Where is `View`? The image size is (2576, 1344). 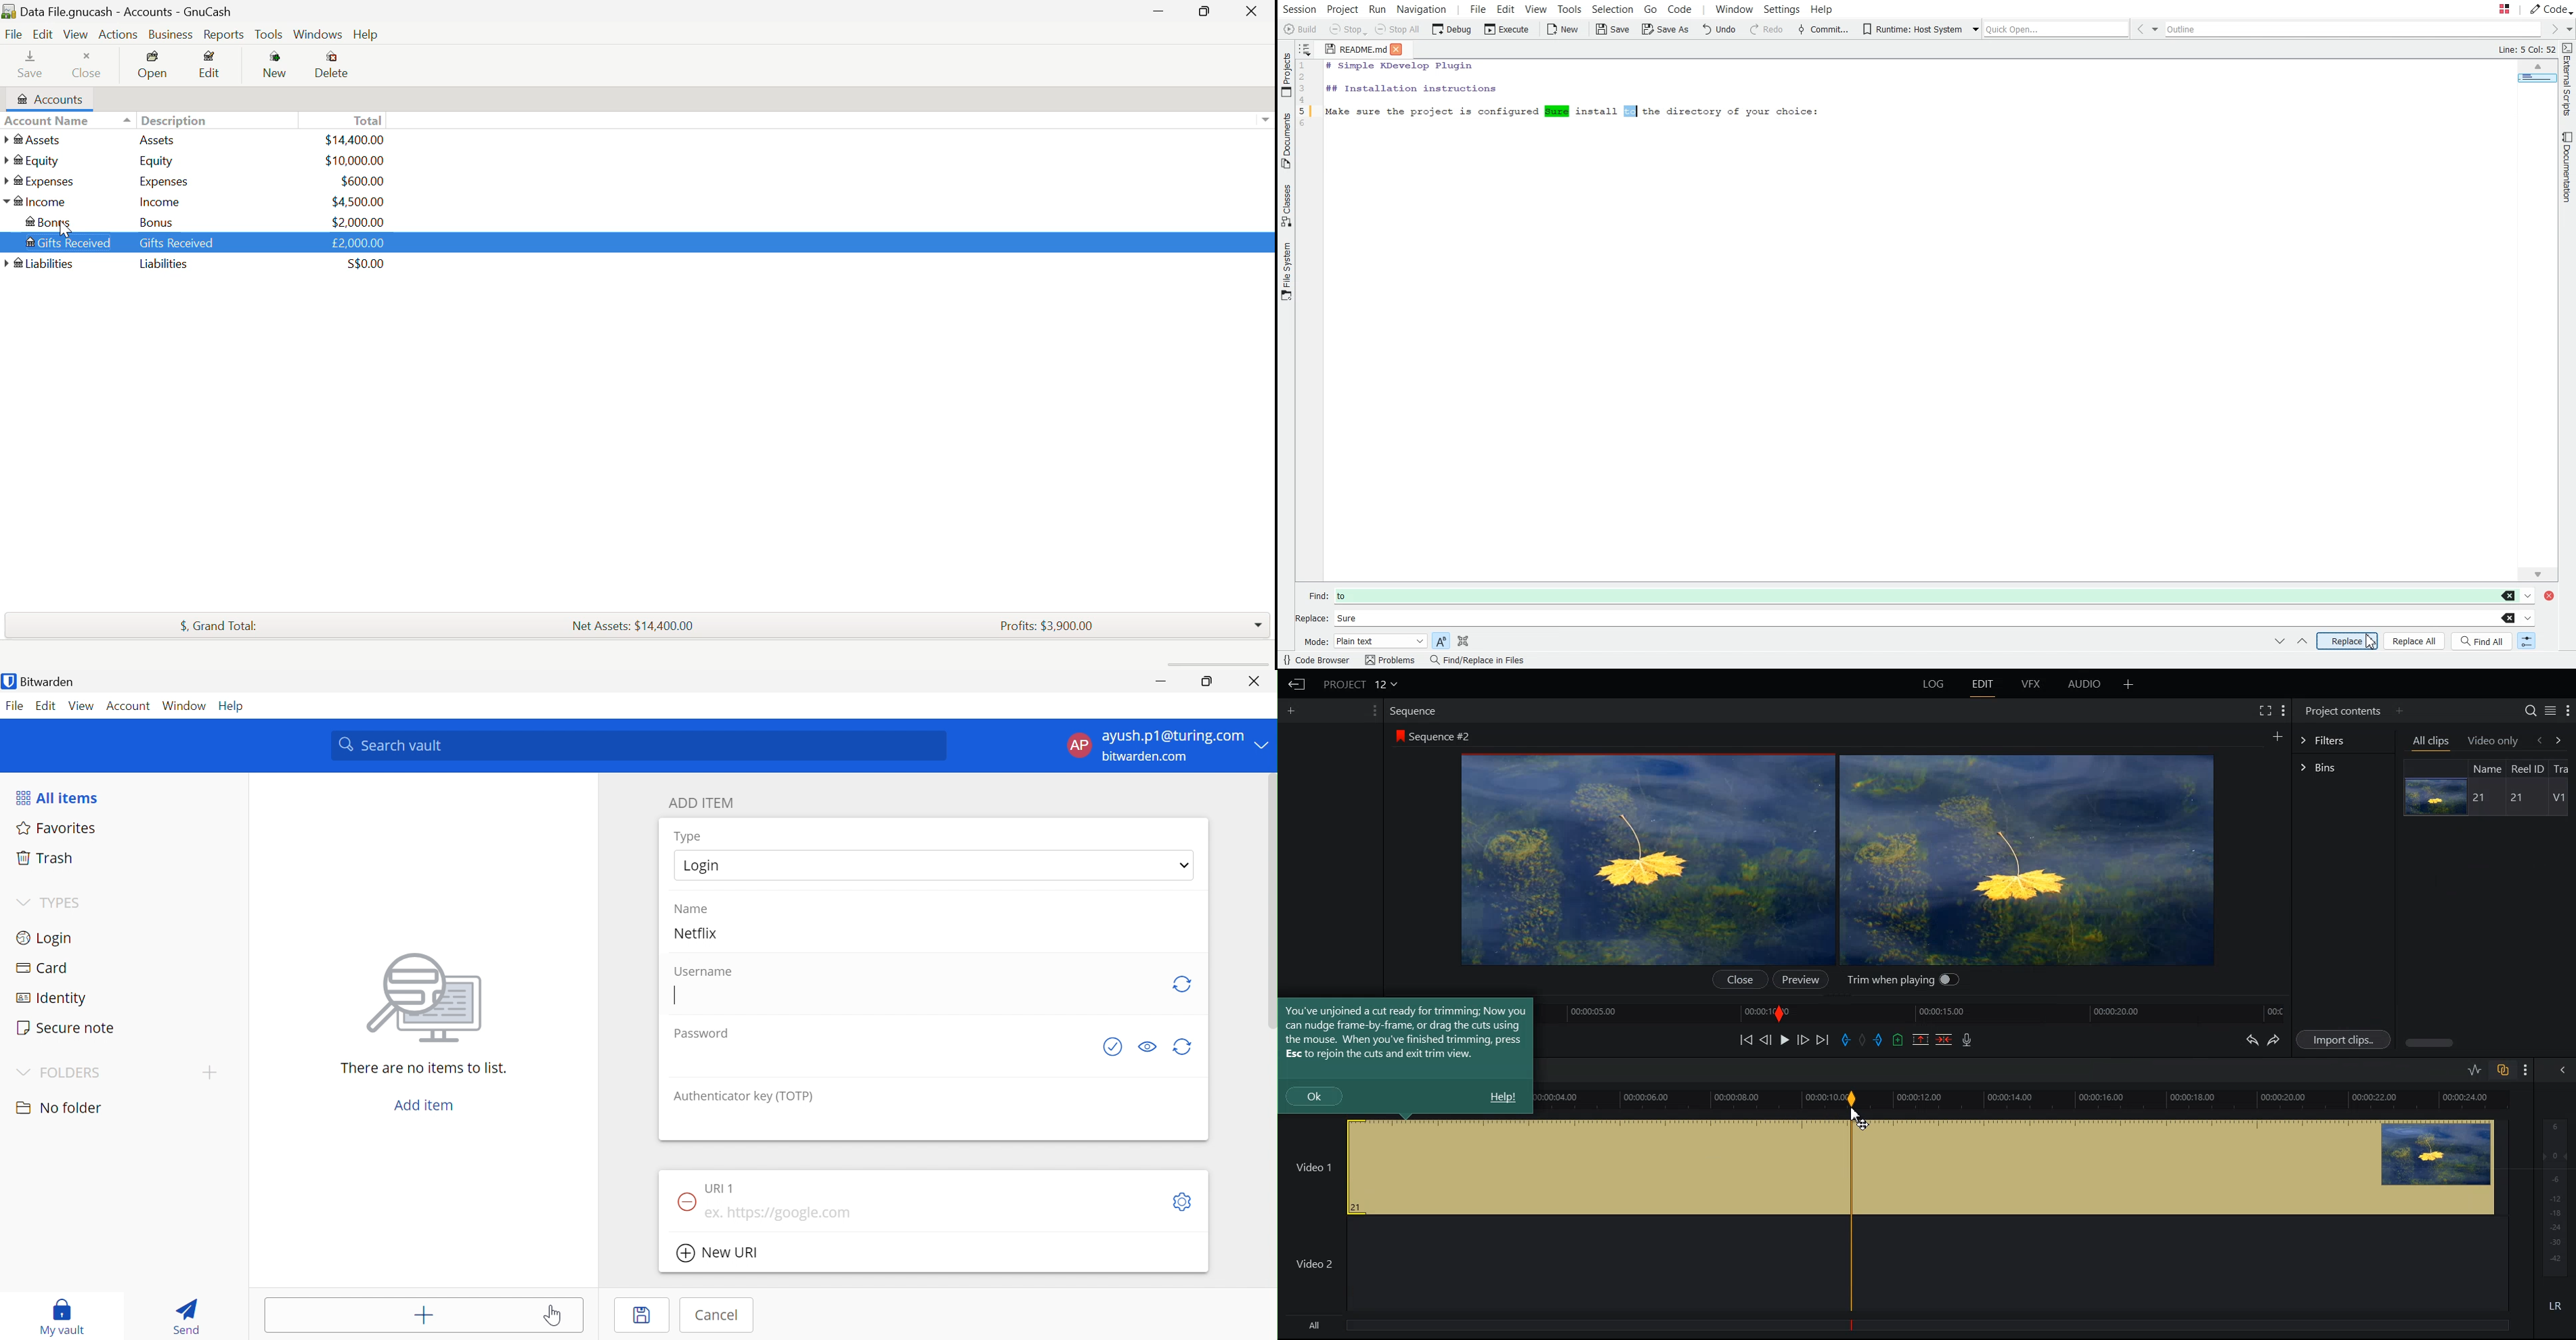
View is located at coordinates (76, 33).